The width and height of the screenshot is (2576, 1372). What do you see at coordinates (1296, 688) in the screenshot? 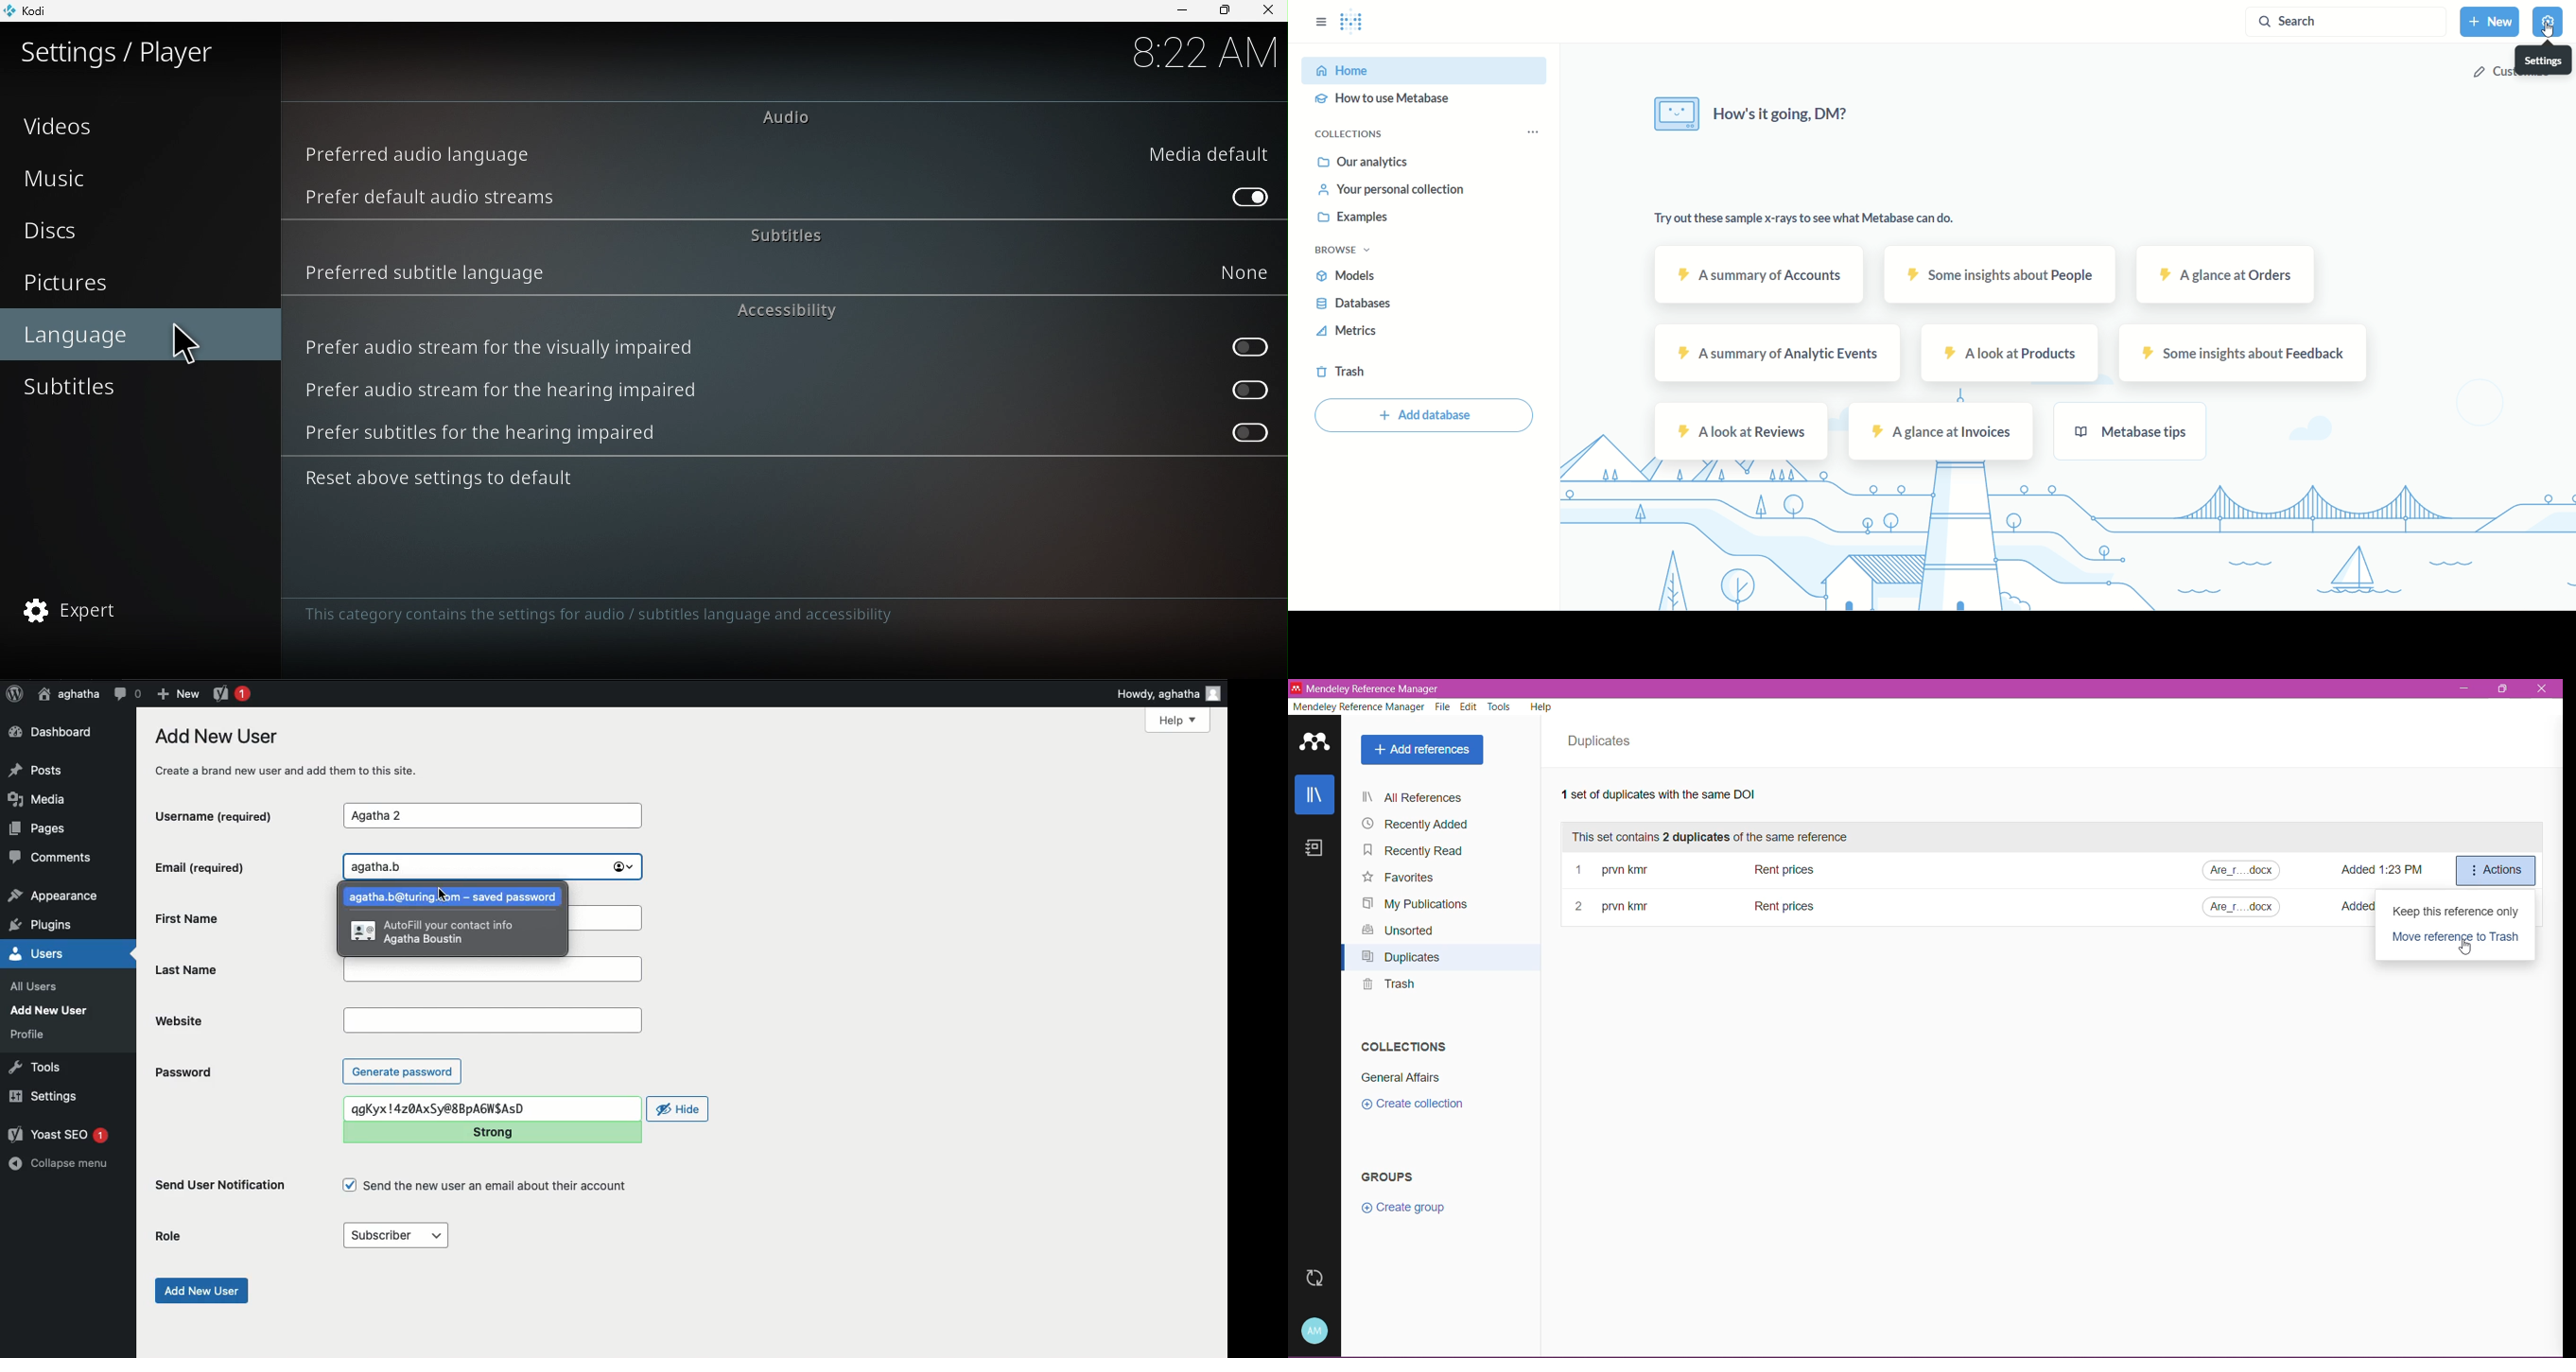
I see `icon` at bounding box center [1296, 688].